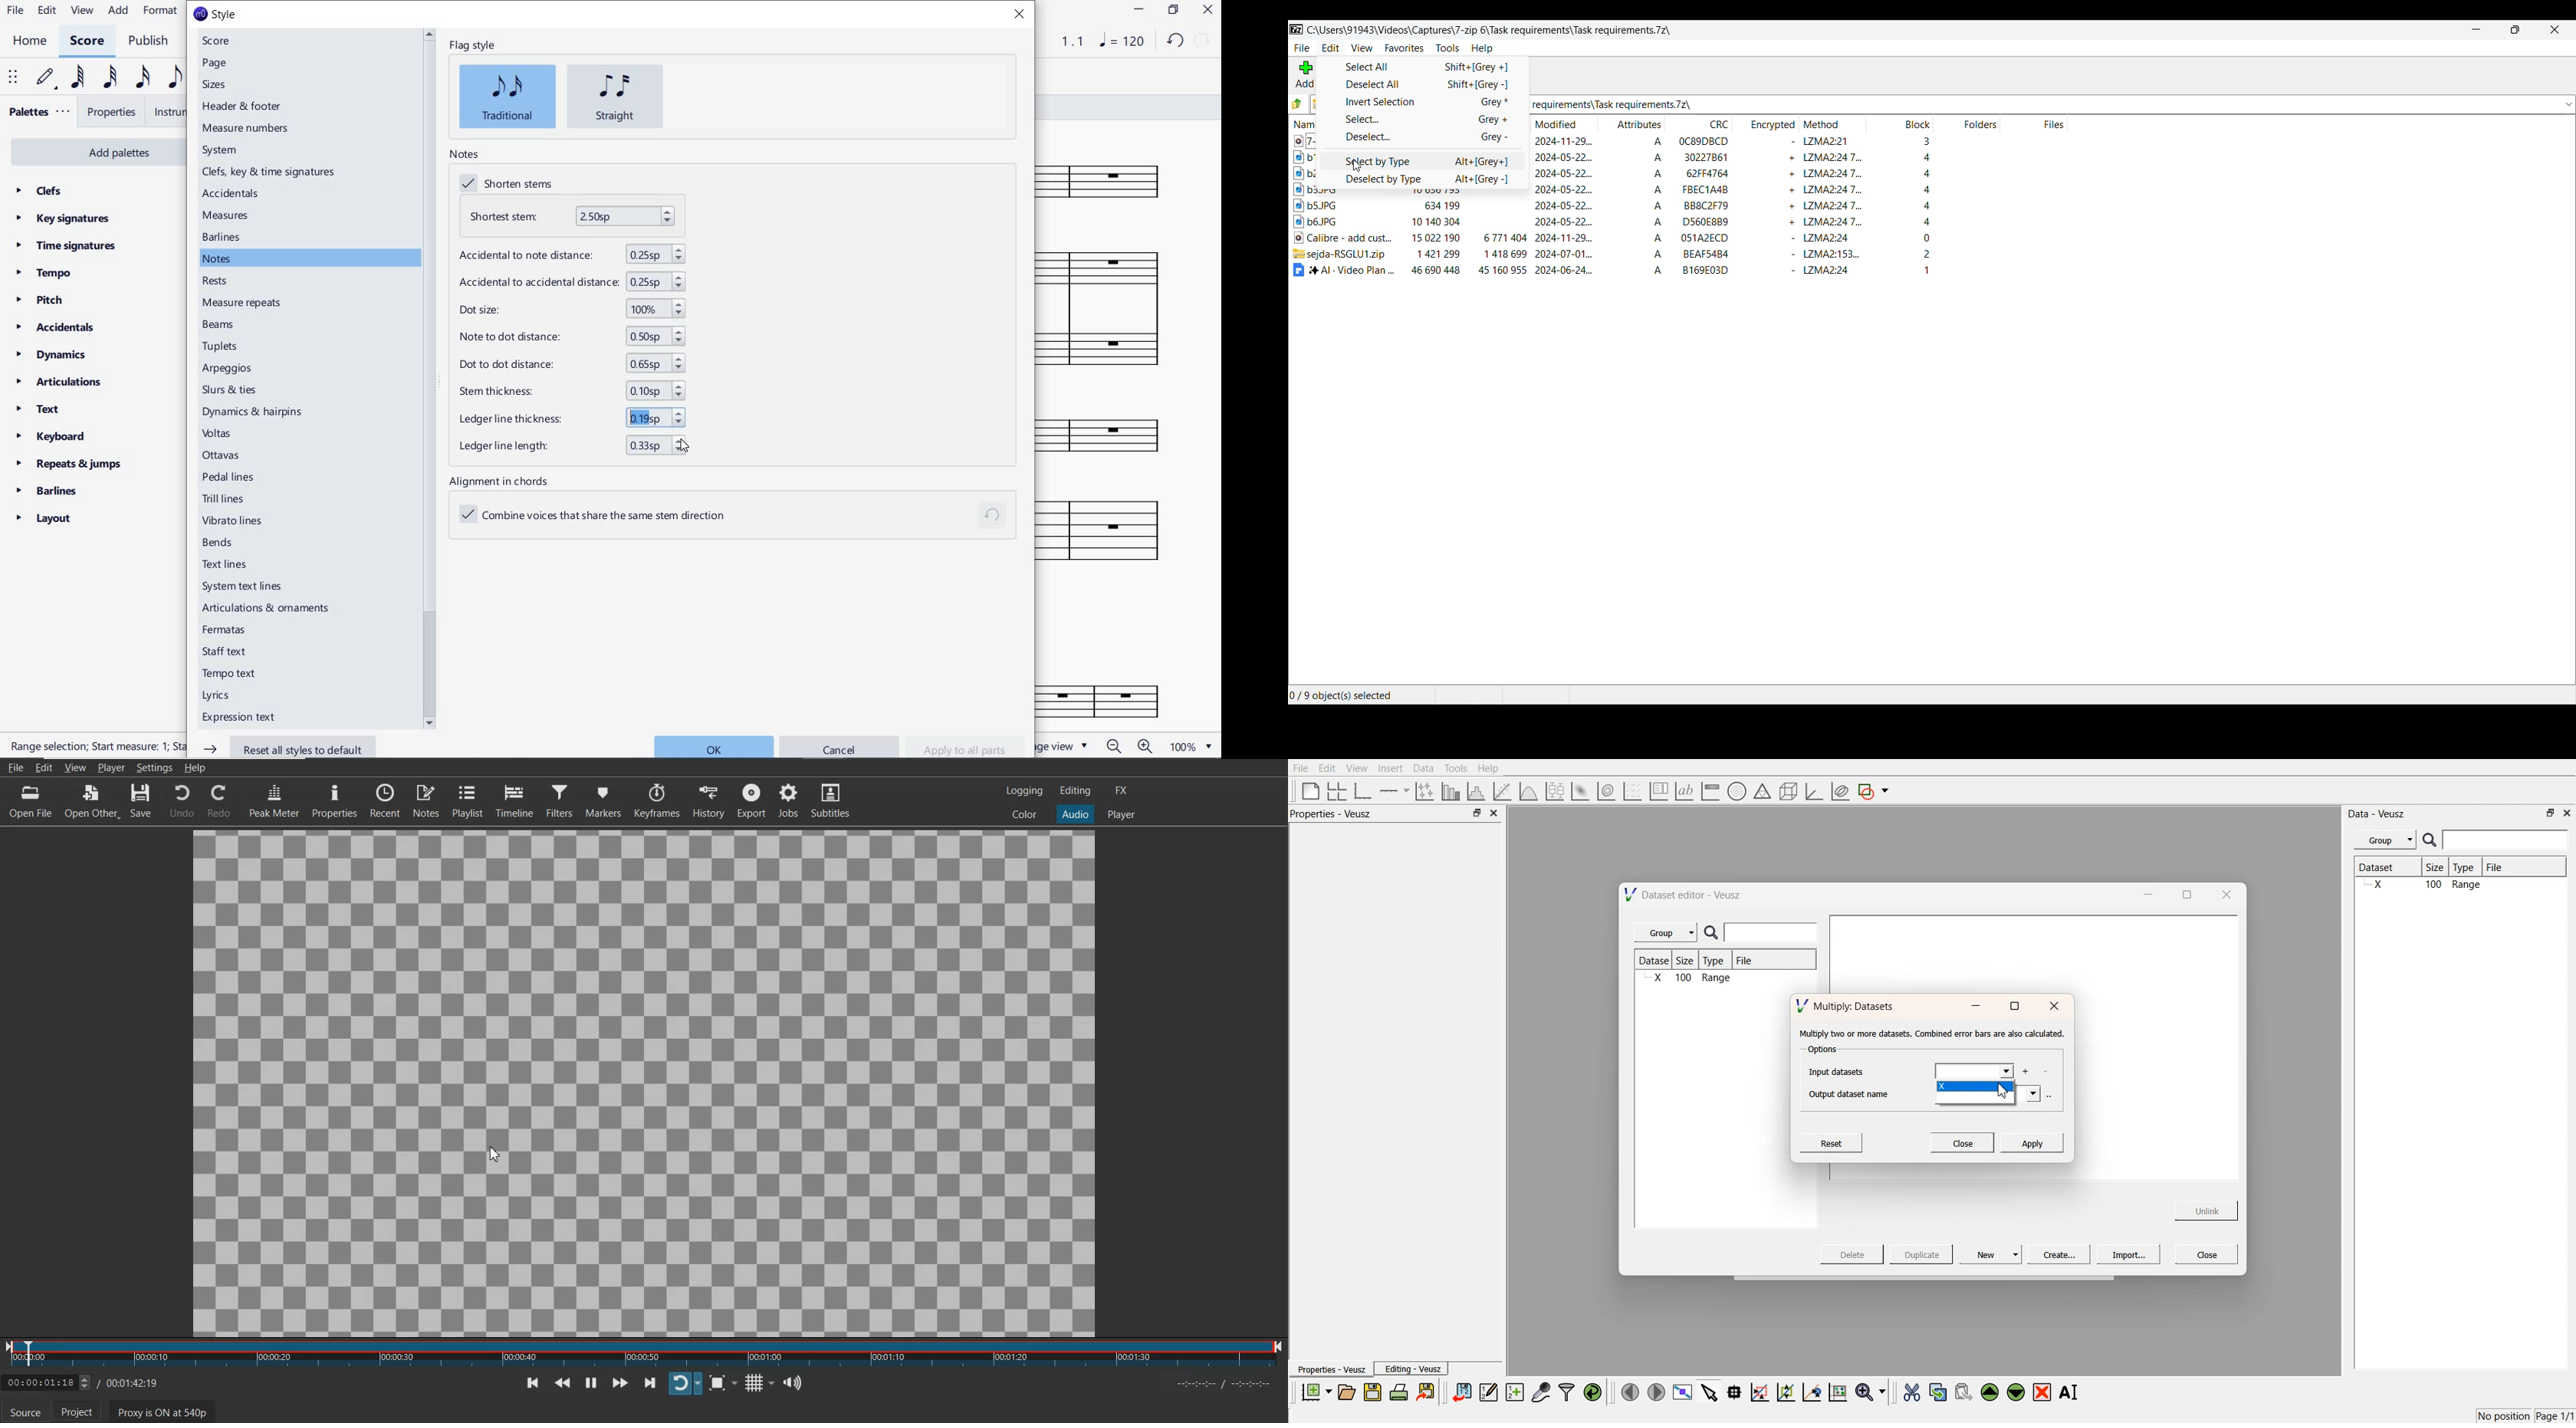 Image resolution: width=2576 pixels, height=1428 pixels. Describe the element at coordinates (273, 800) in the screenshot. I see `Peak Meter` at that location.